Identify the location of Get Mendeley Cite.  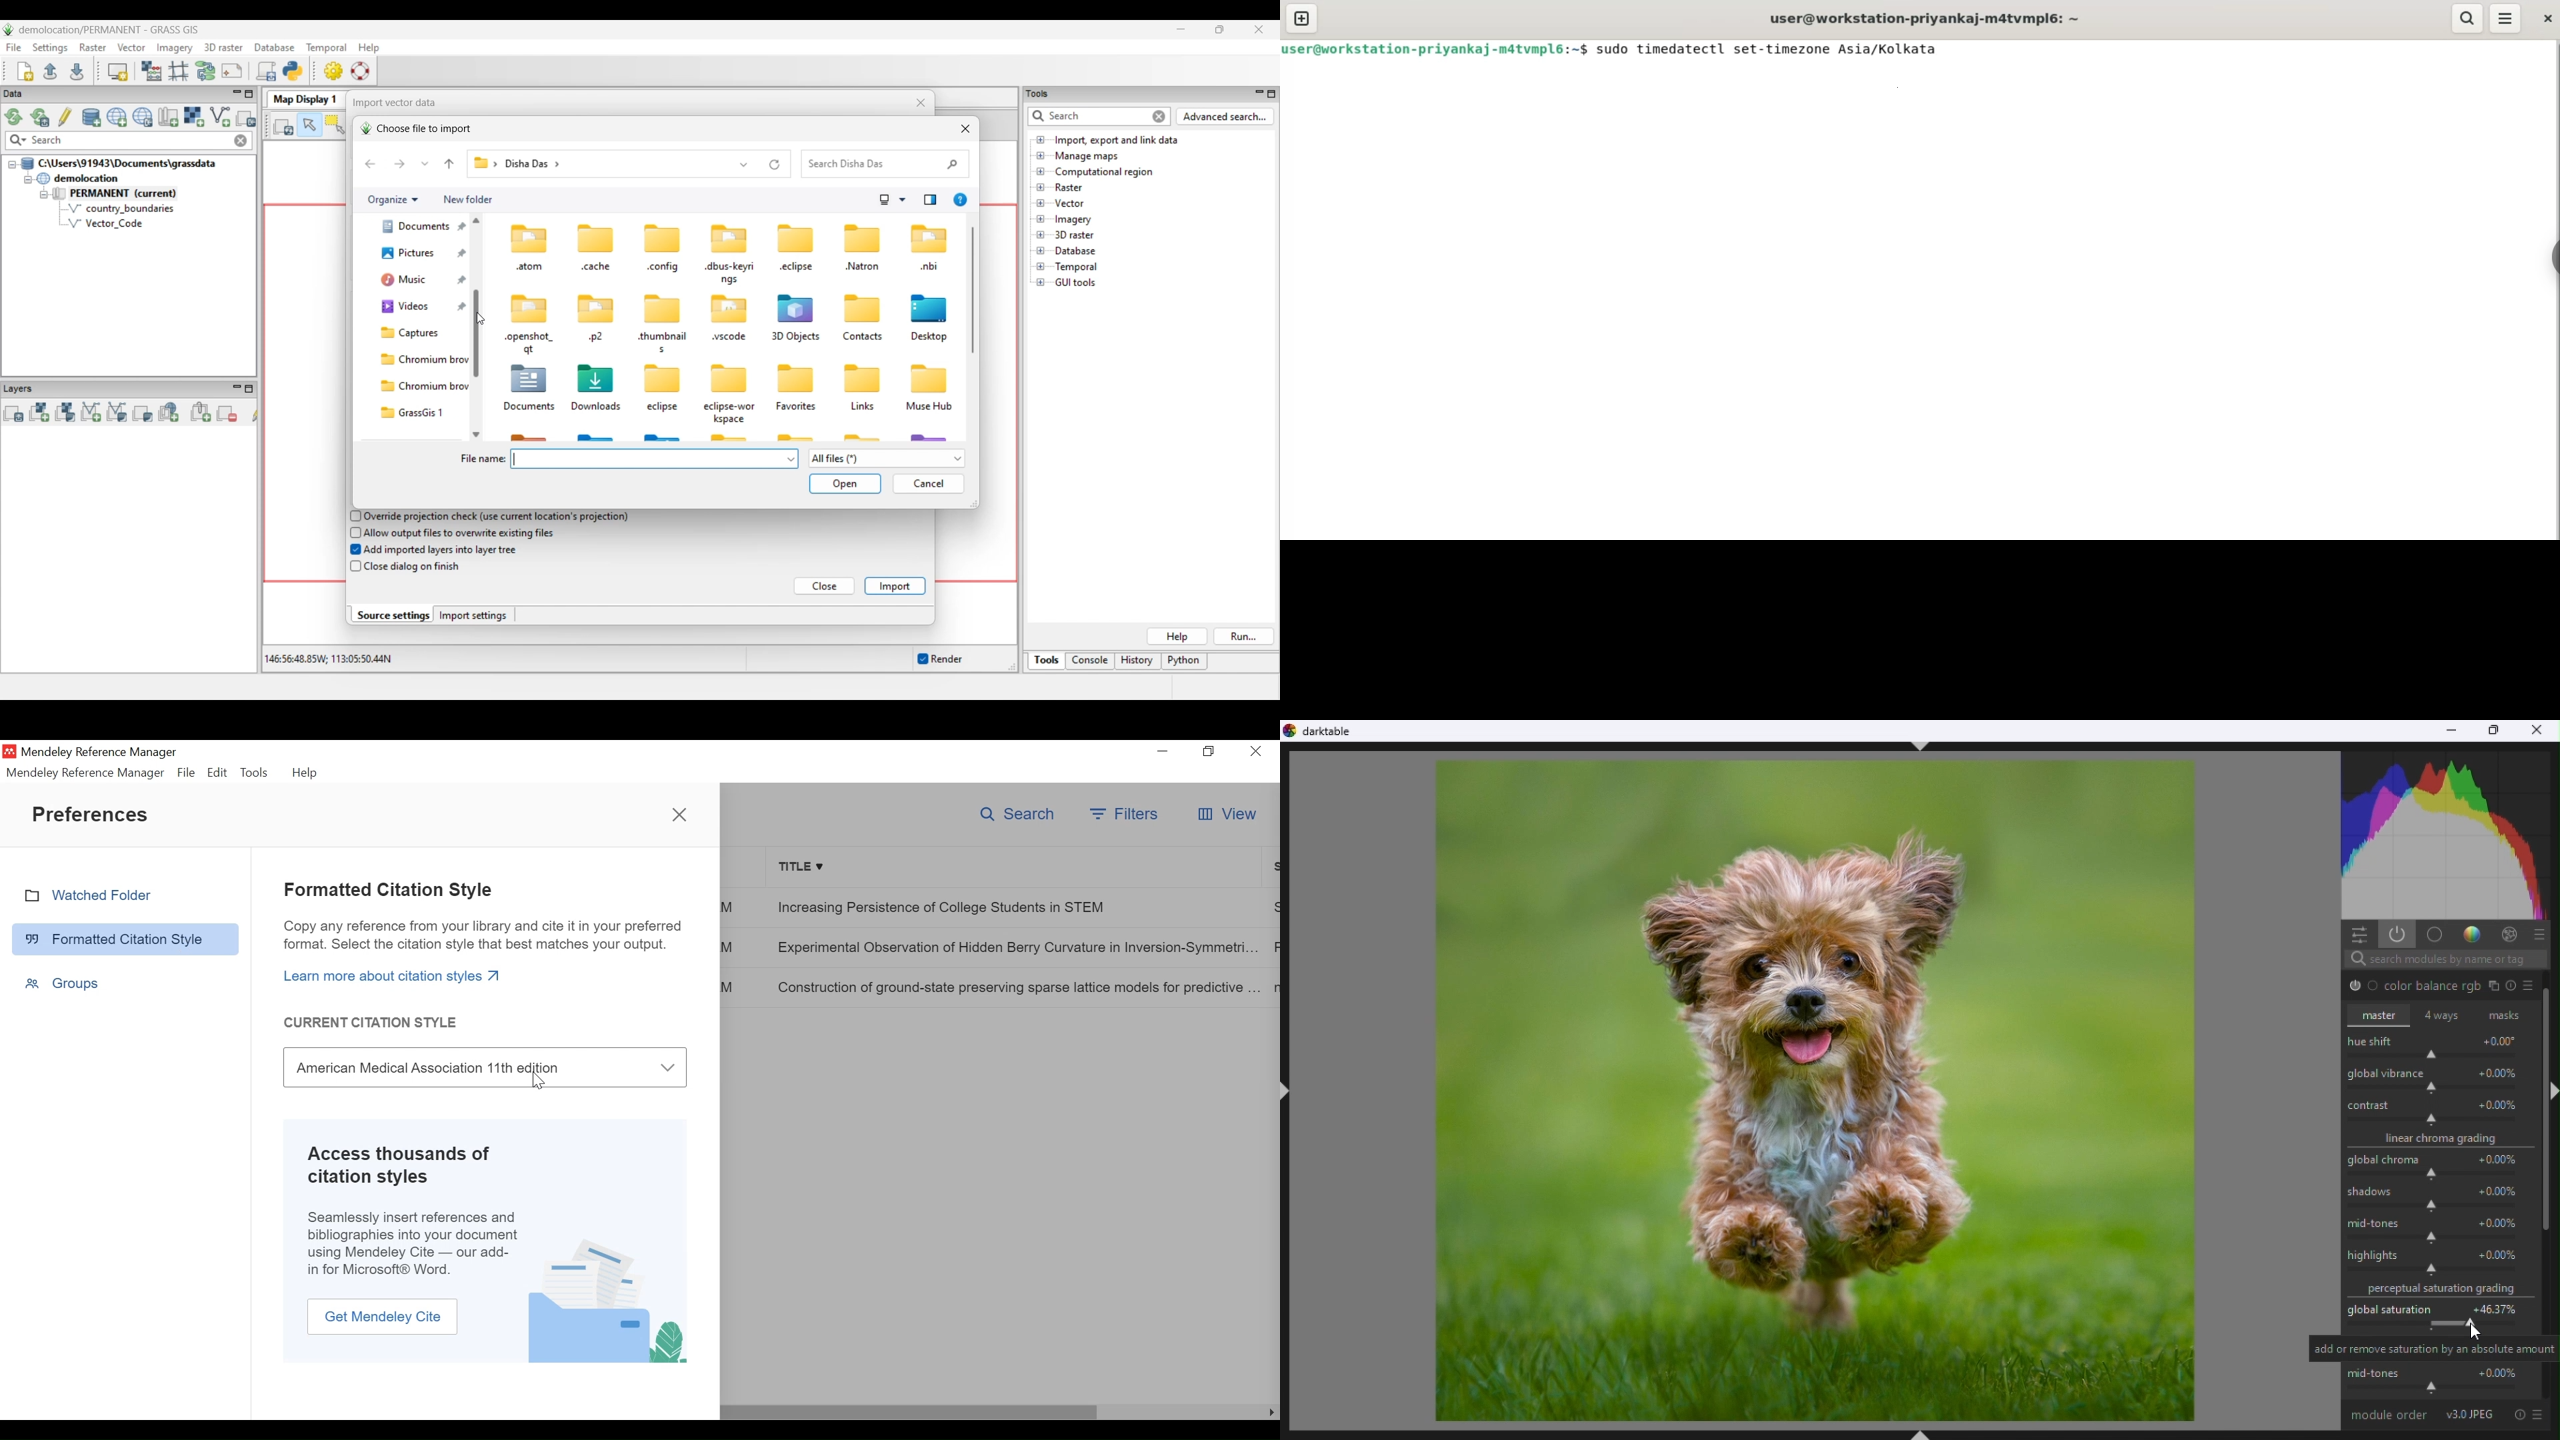
(383, 1317).